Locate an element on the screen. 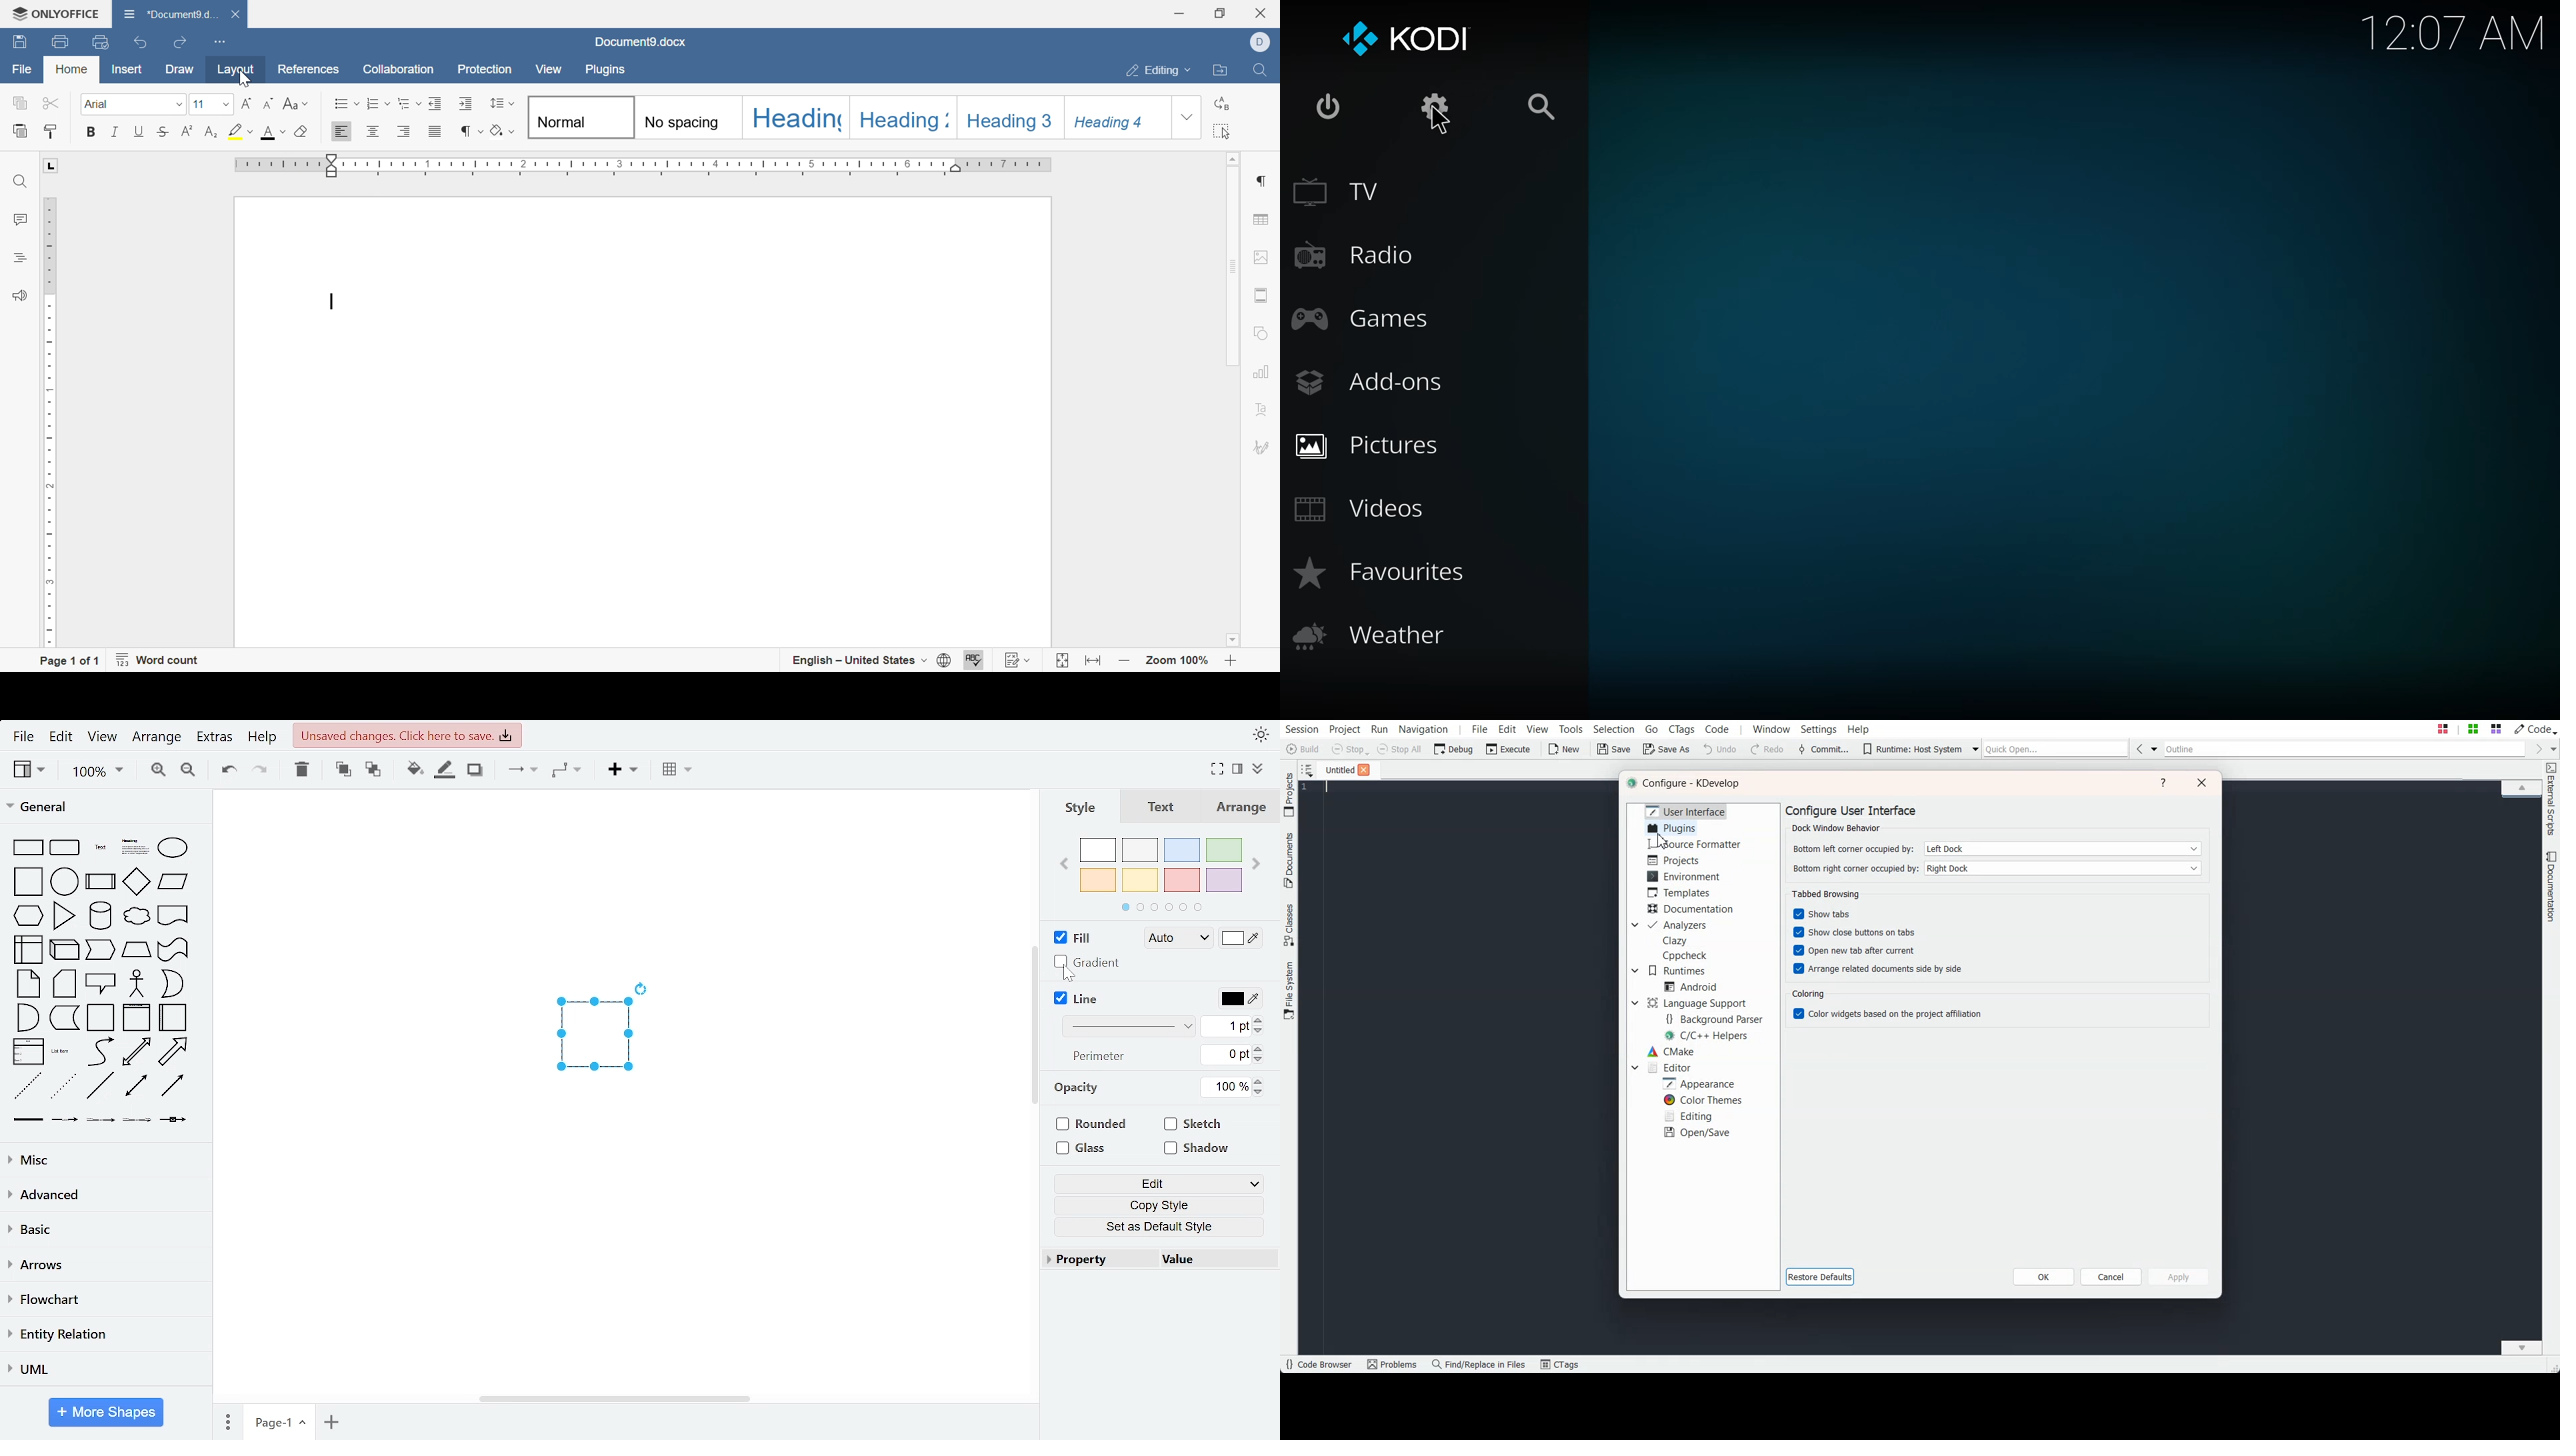  general shapes is located at coordinates (171, 915).